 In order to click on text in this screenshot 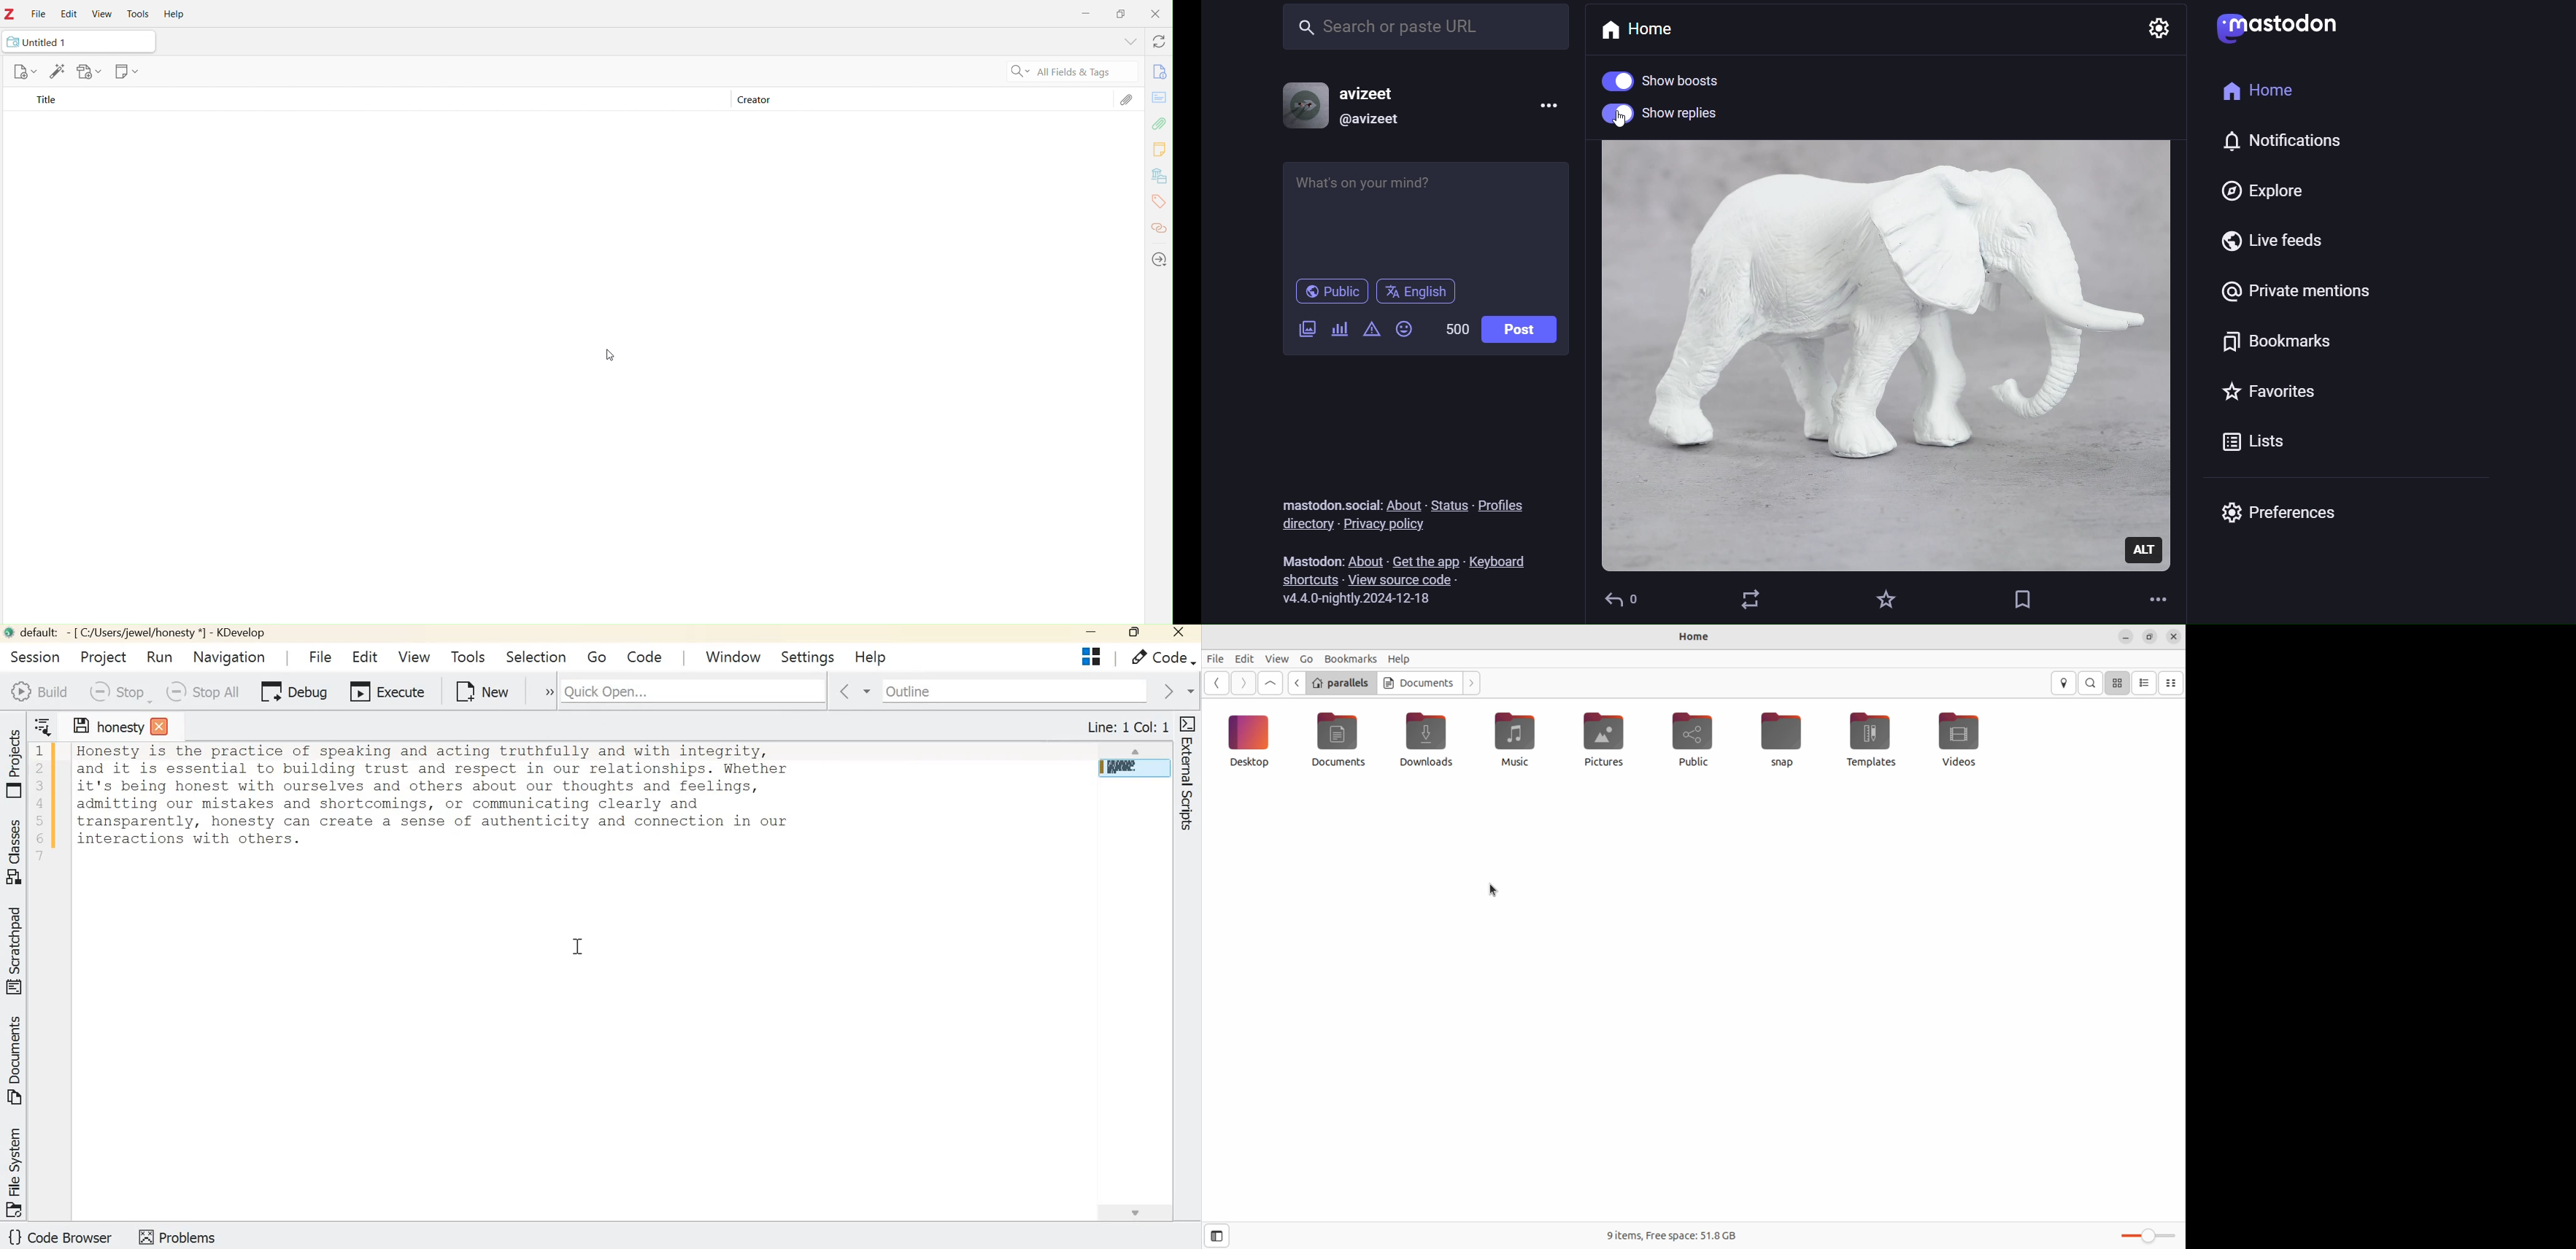, I will do `click(1327, 503)`.